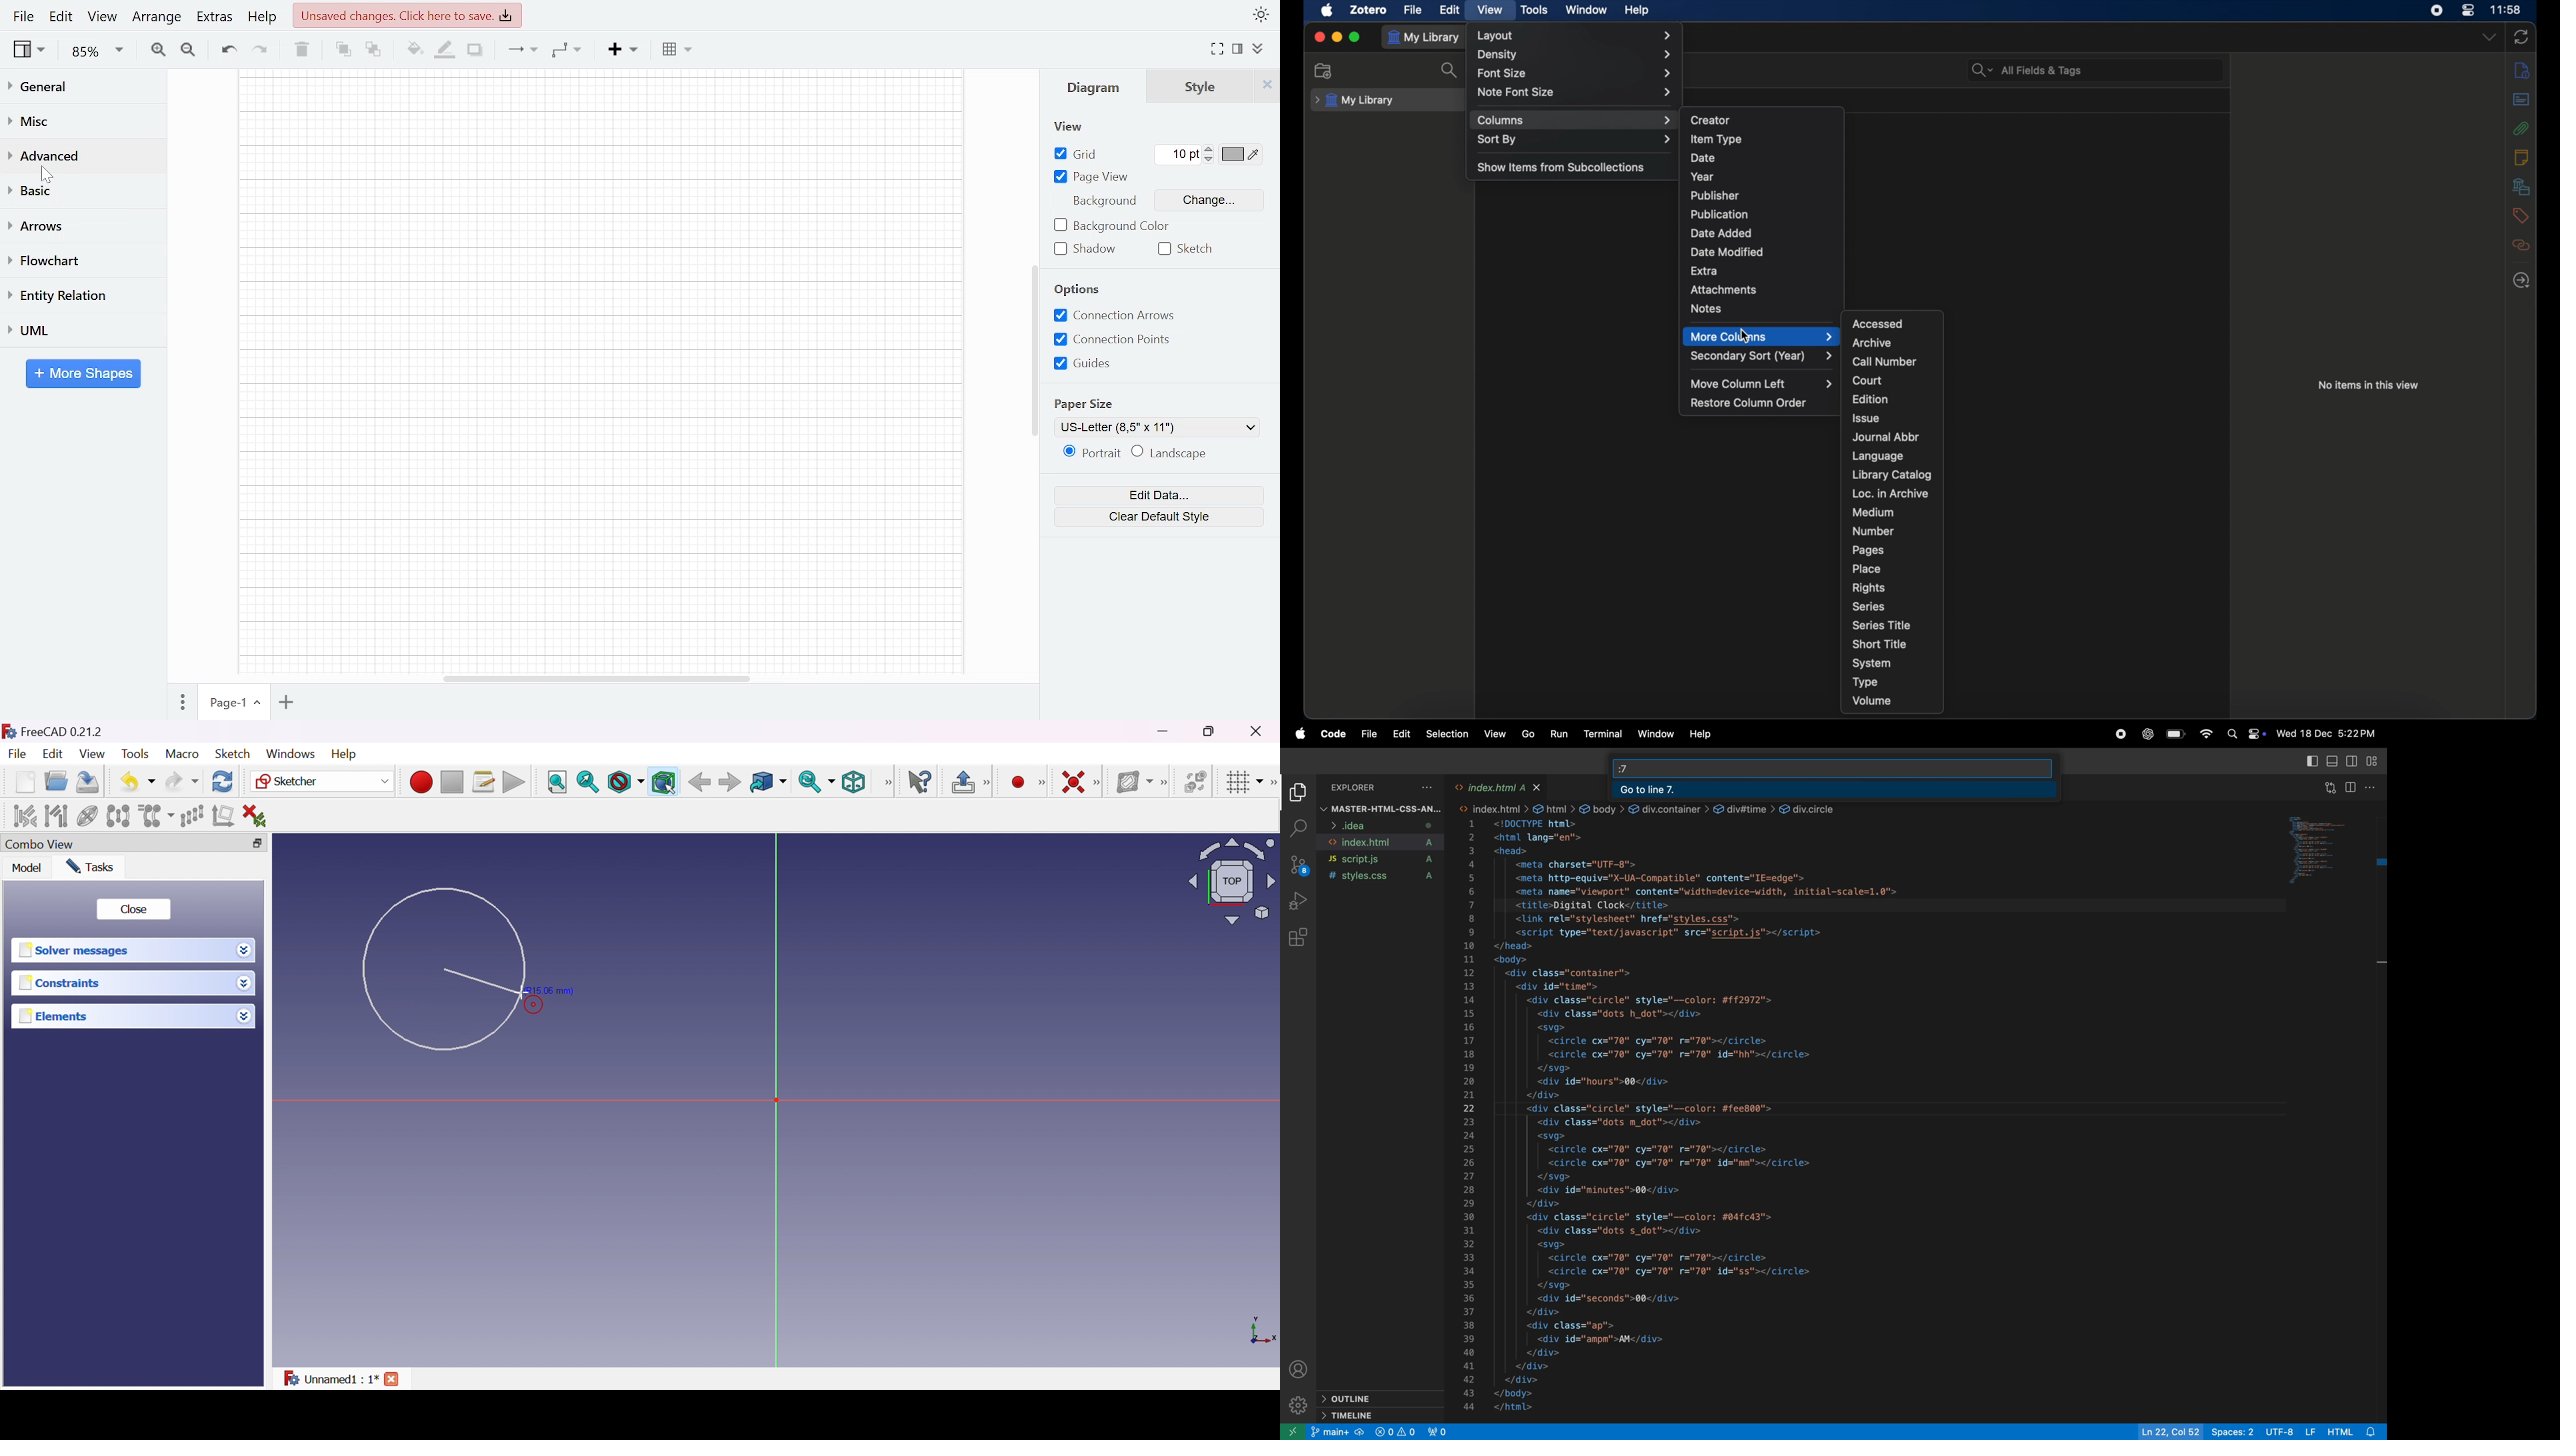  What do you see at coordinates (1817, 808) in the screenshot?
I see `link` at bounding box center [1817, 808].